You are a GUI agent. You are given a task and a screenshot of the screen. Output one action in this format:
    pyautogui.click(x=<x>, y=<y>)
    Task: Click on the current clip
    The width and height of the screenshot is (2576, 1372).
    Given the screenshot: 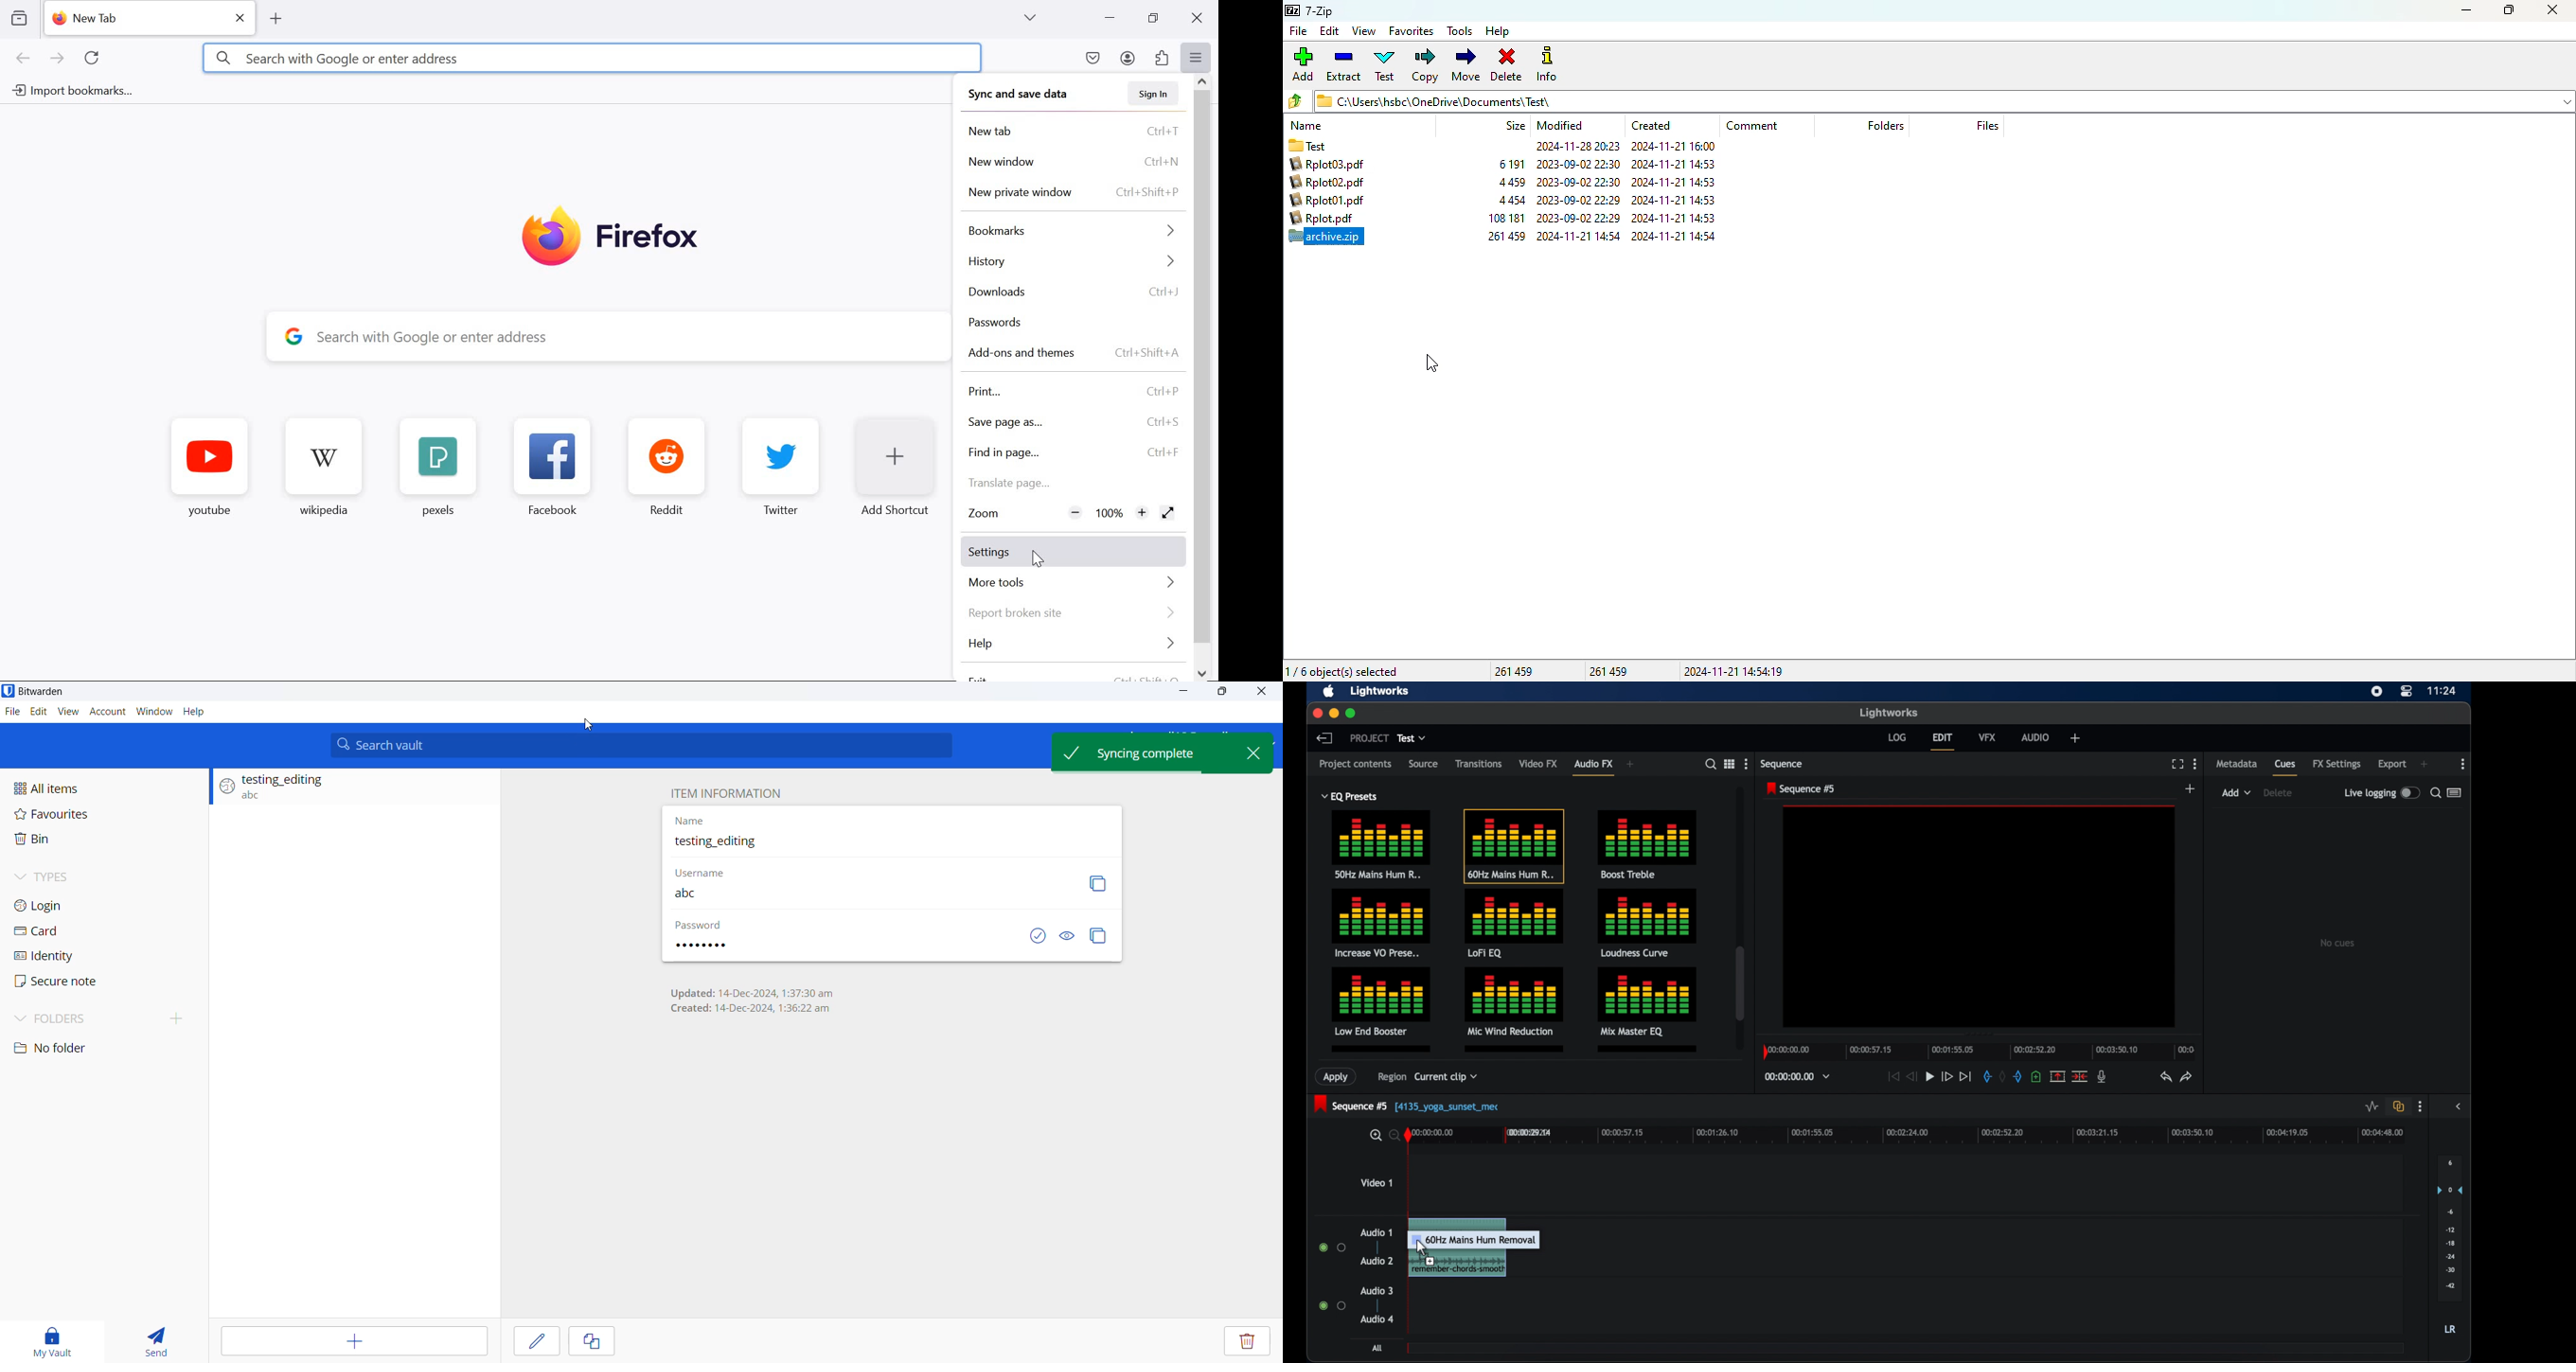 What is the action you would take?
    pyautogui.click(x=1446, y=1079)
    